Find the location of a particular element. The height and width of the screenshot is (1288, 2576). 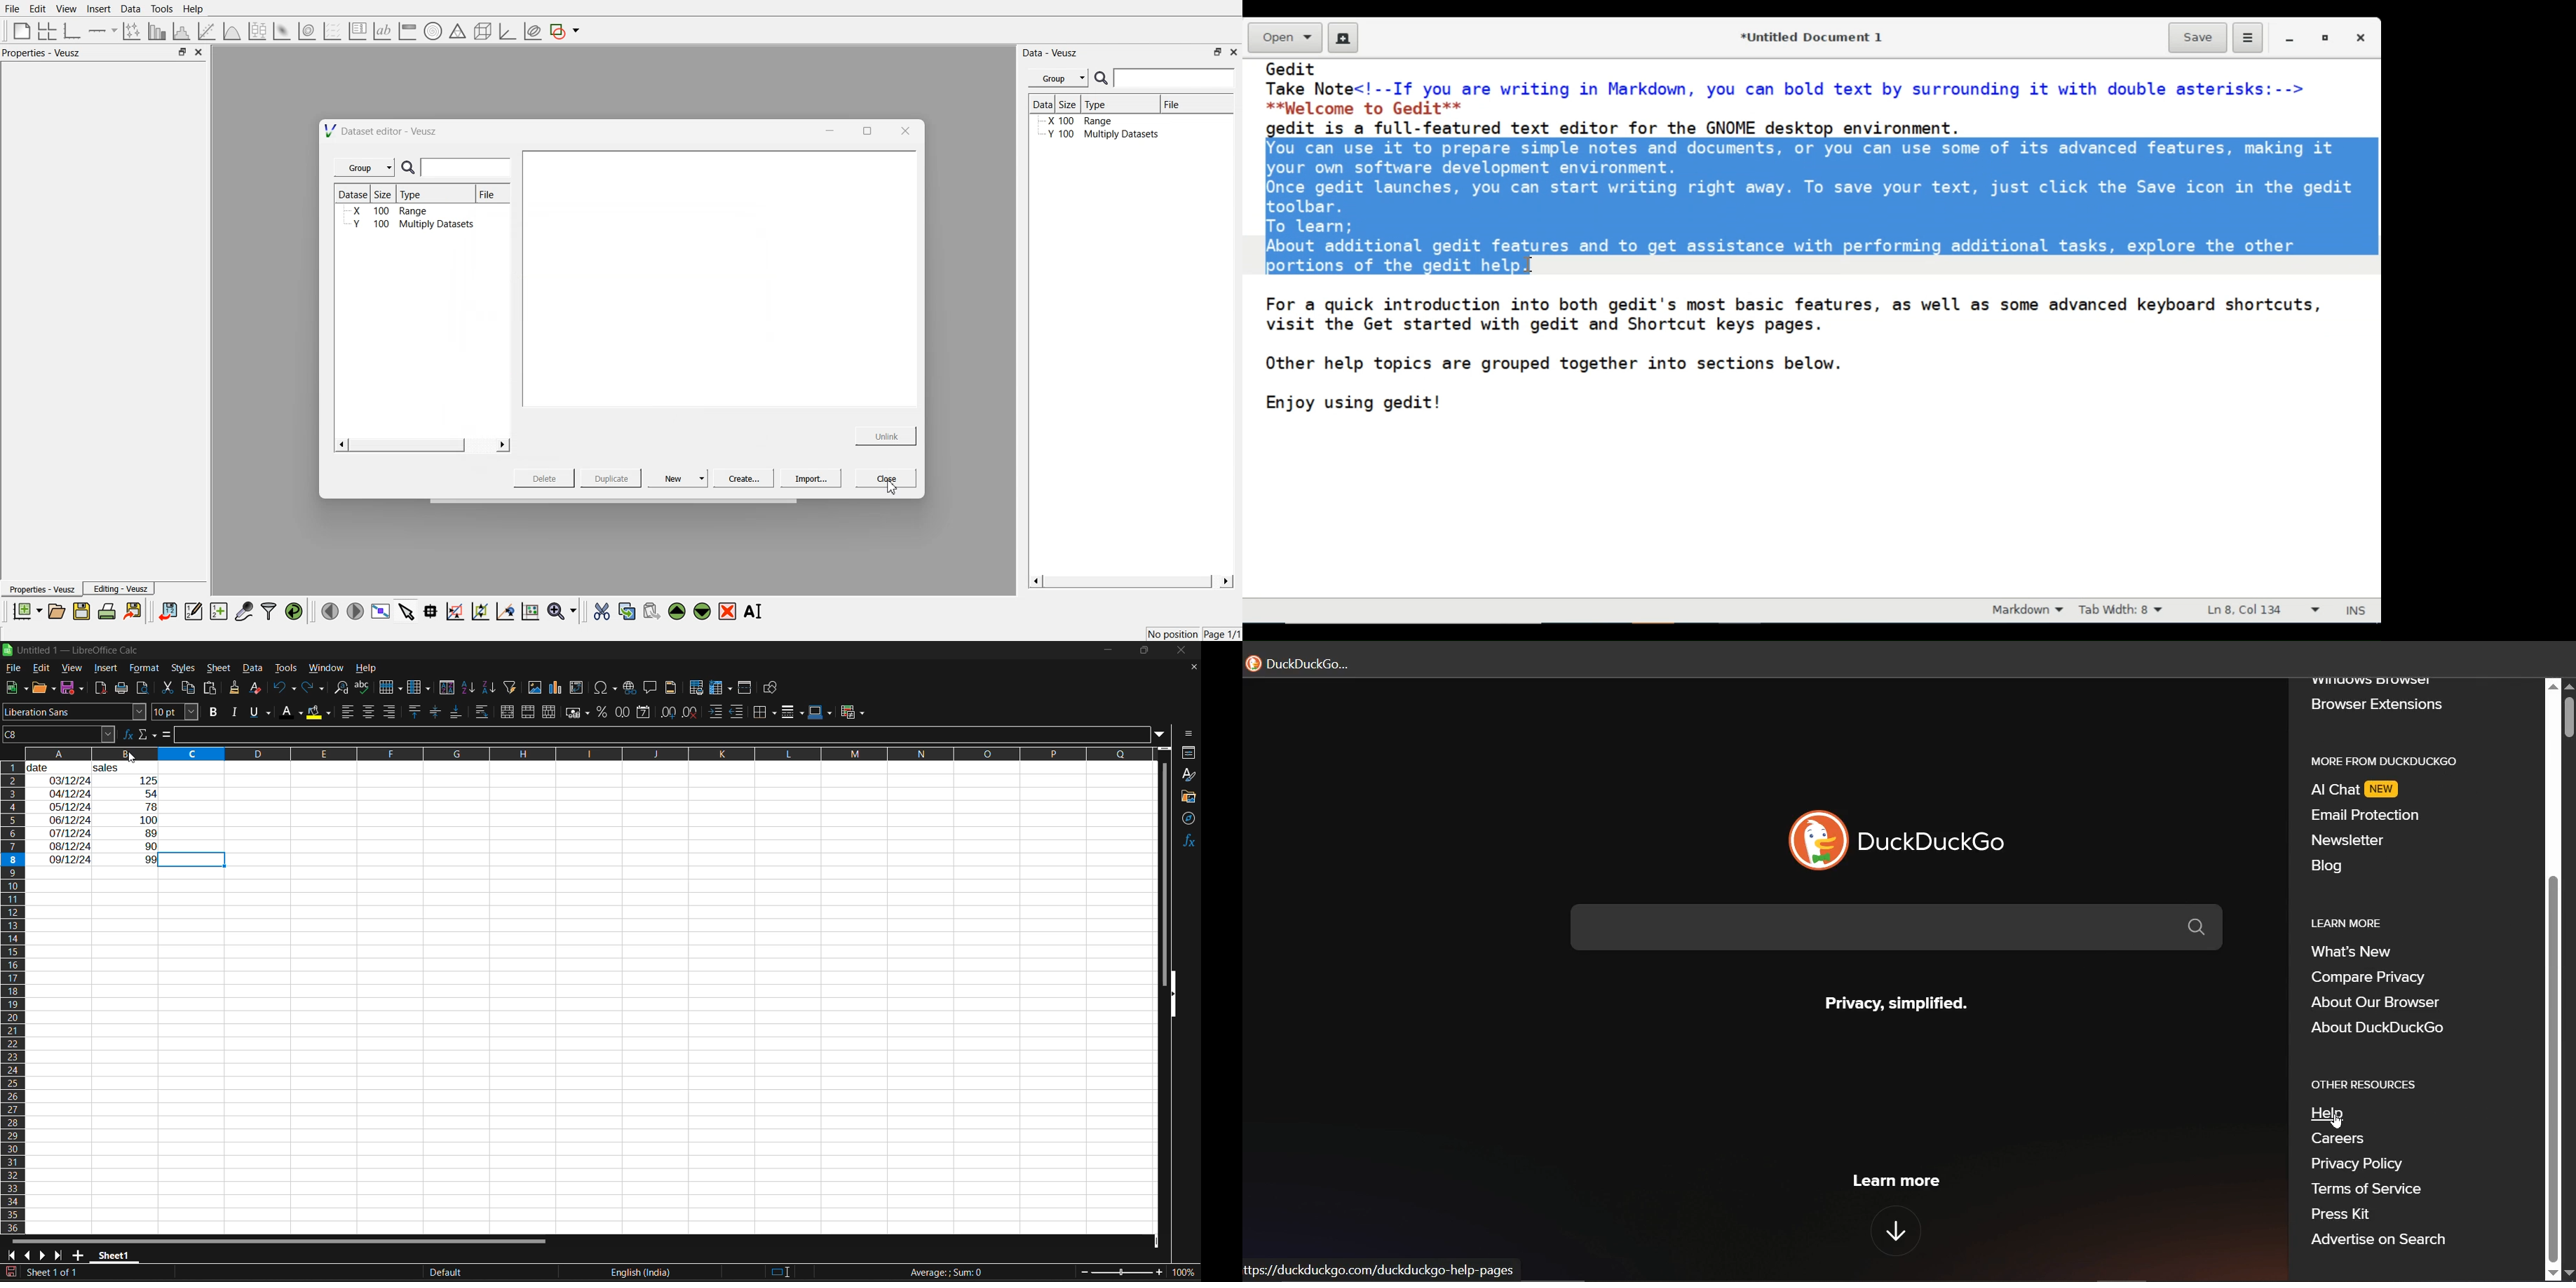

borders is located at coordinates (768, 712).